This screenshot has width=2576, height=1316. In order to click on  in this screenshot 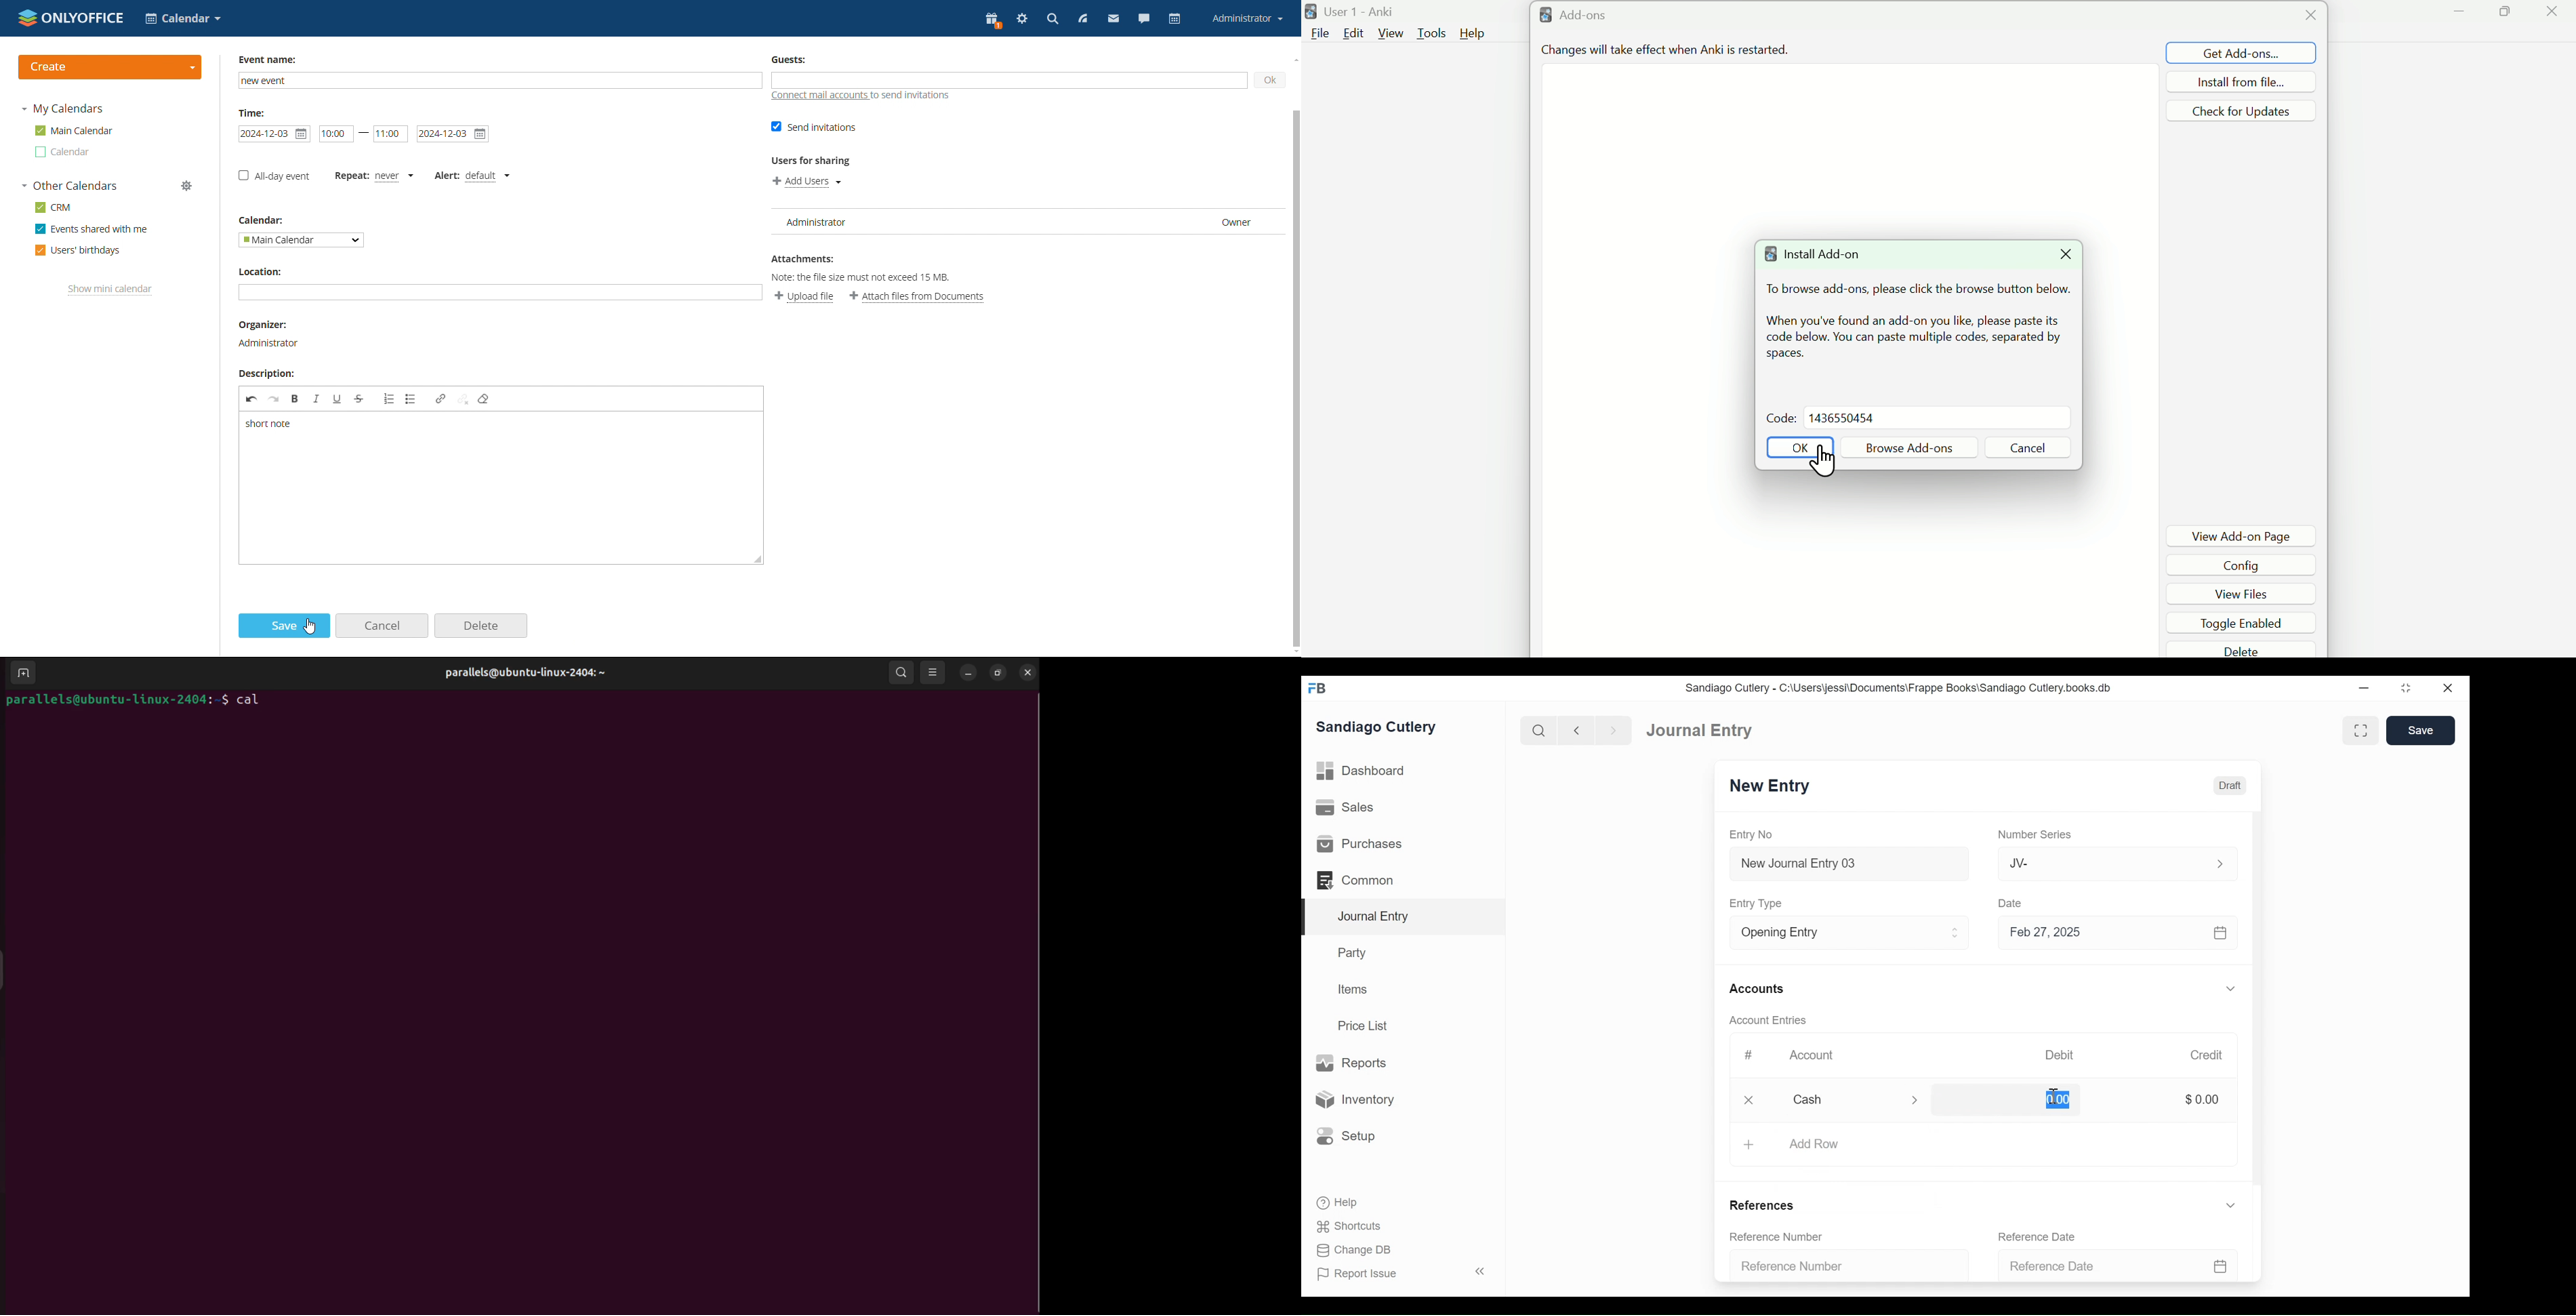, I will do `click(1800, 447)`.